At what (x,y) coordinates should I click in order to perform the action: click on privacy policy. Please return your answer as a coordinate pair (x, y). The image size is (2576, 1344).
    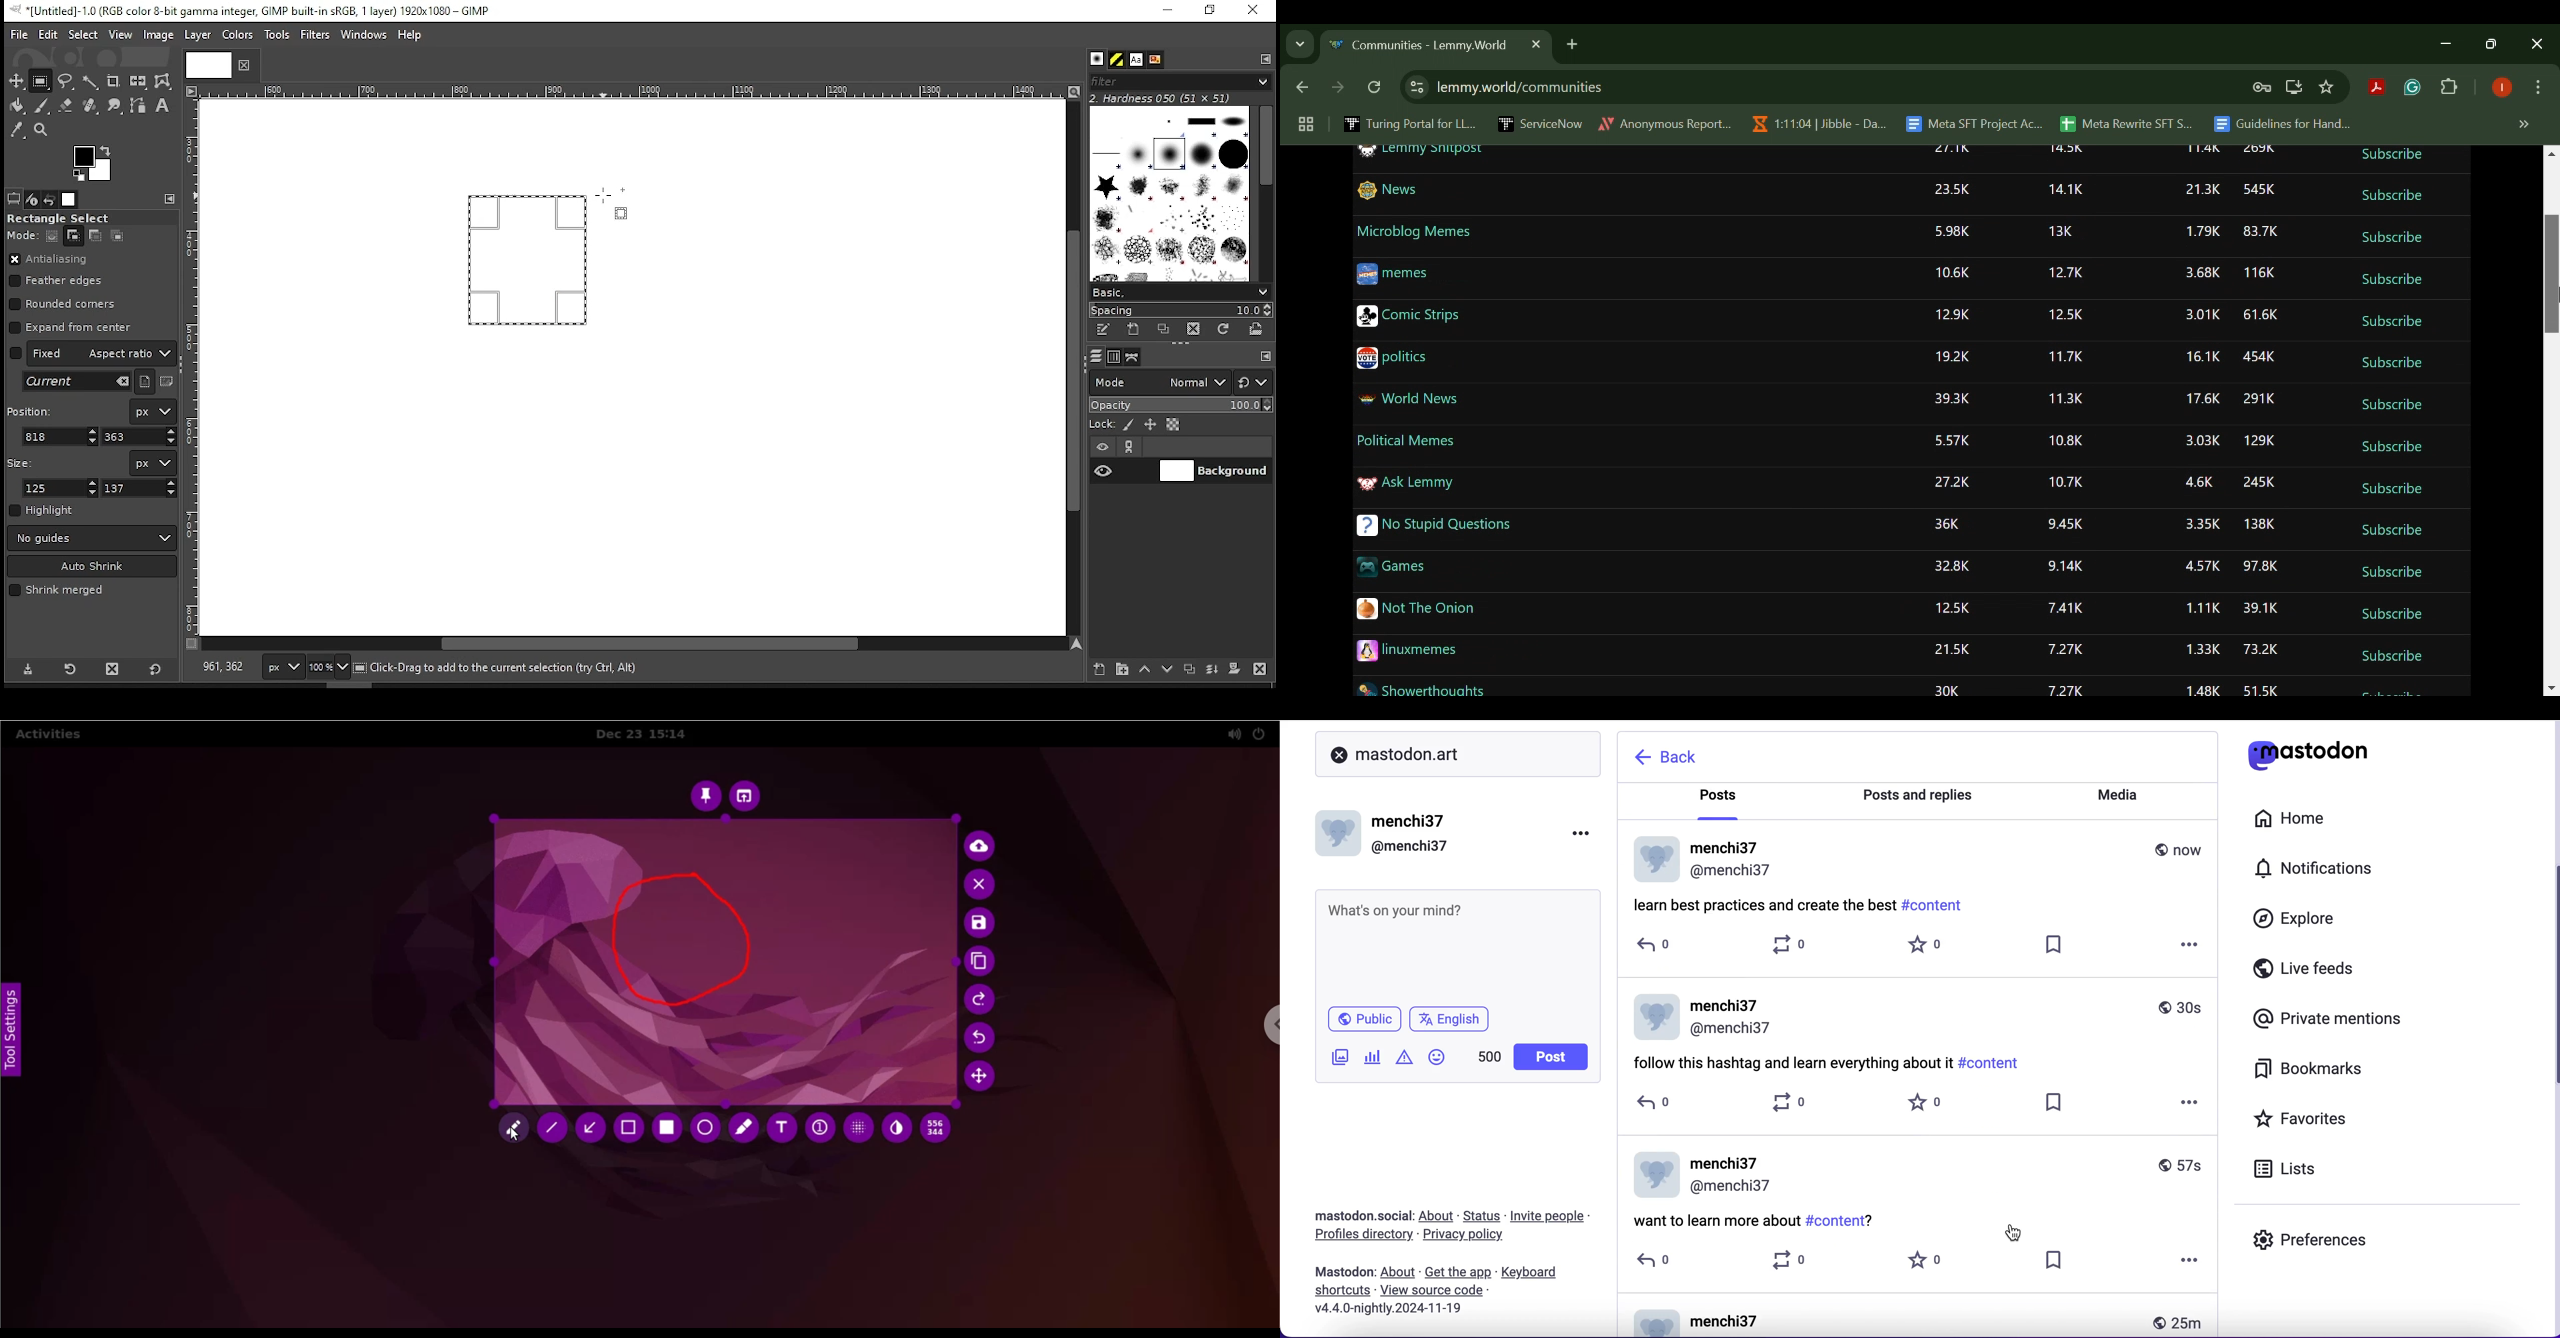
    Looking at the image, I should click on (1467, 1237).